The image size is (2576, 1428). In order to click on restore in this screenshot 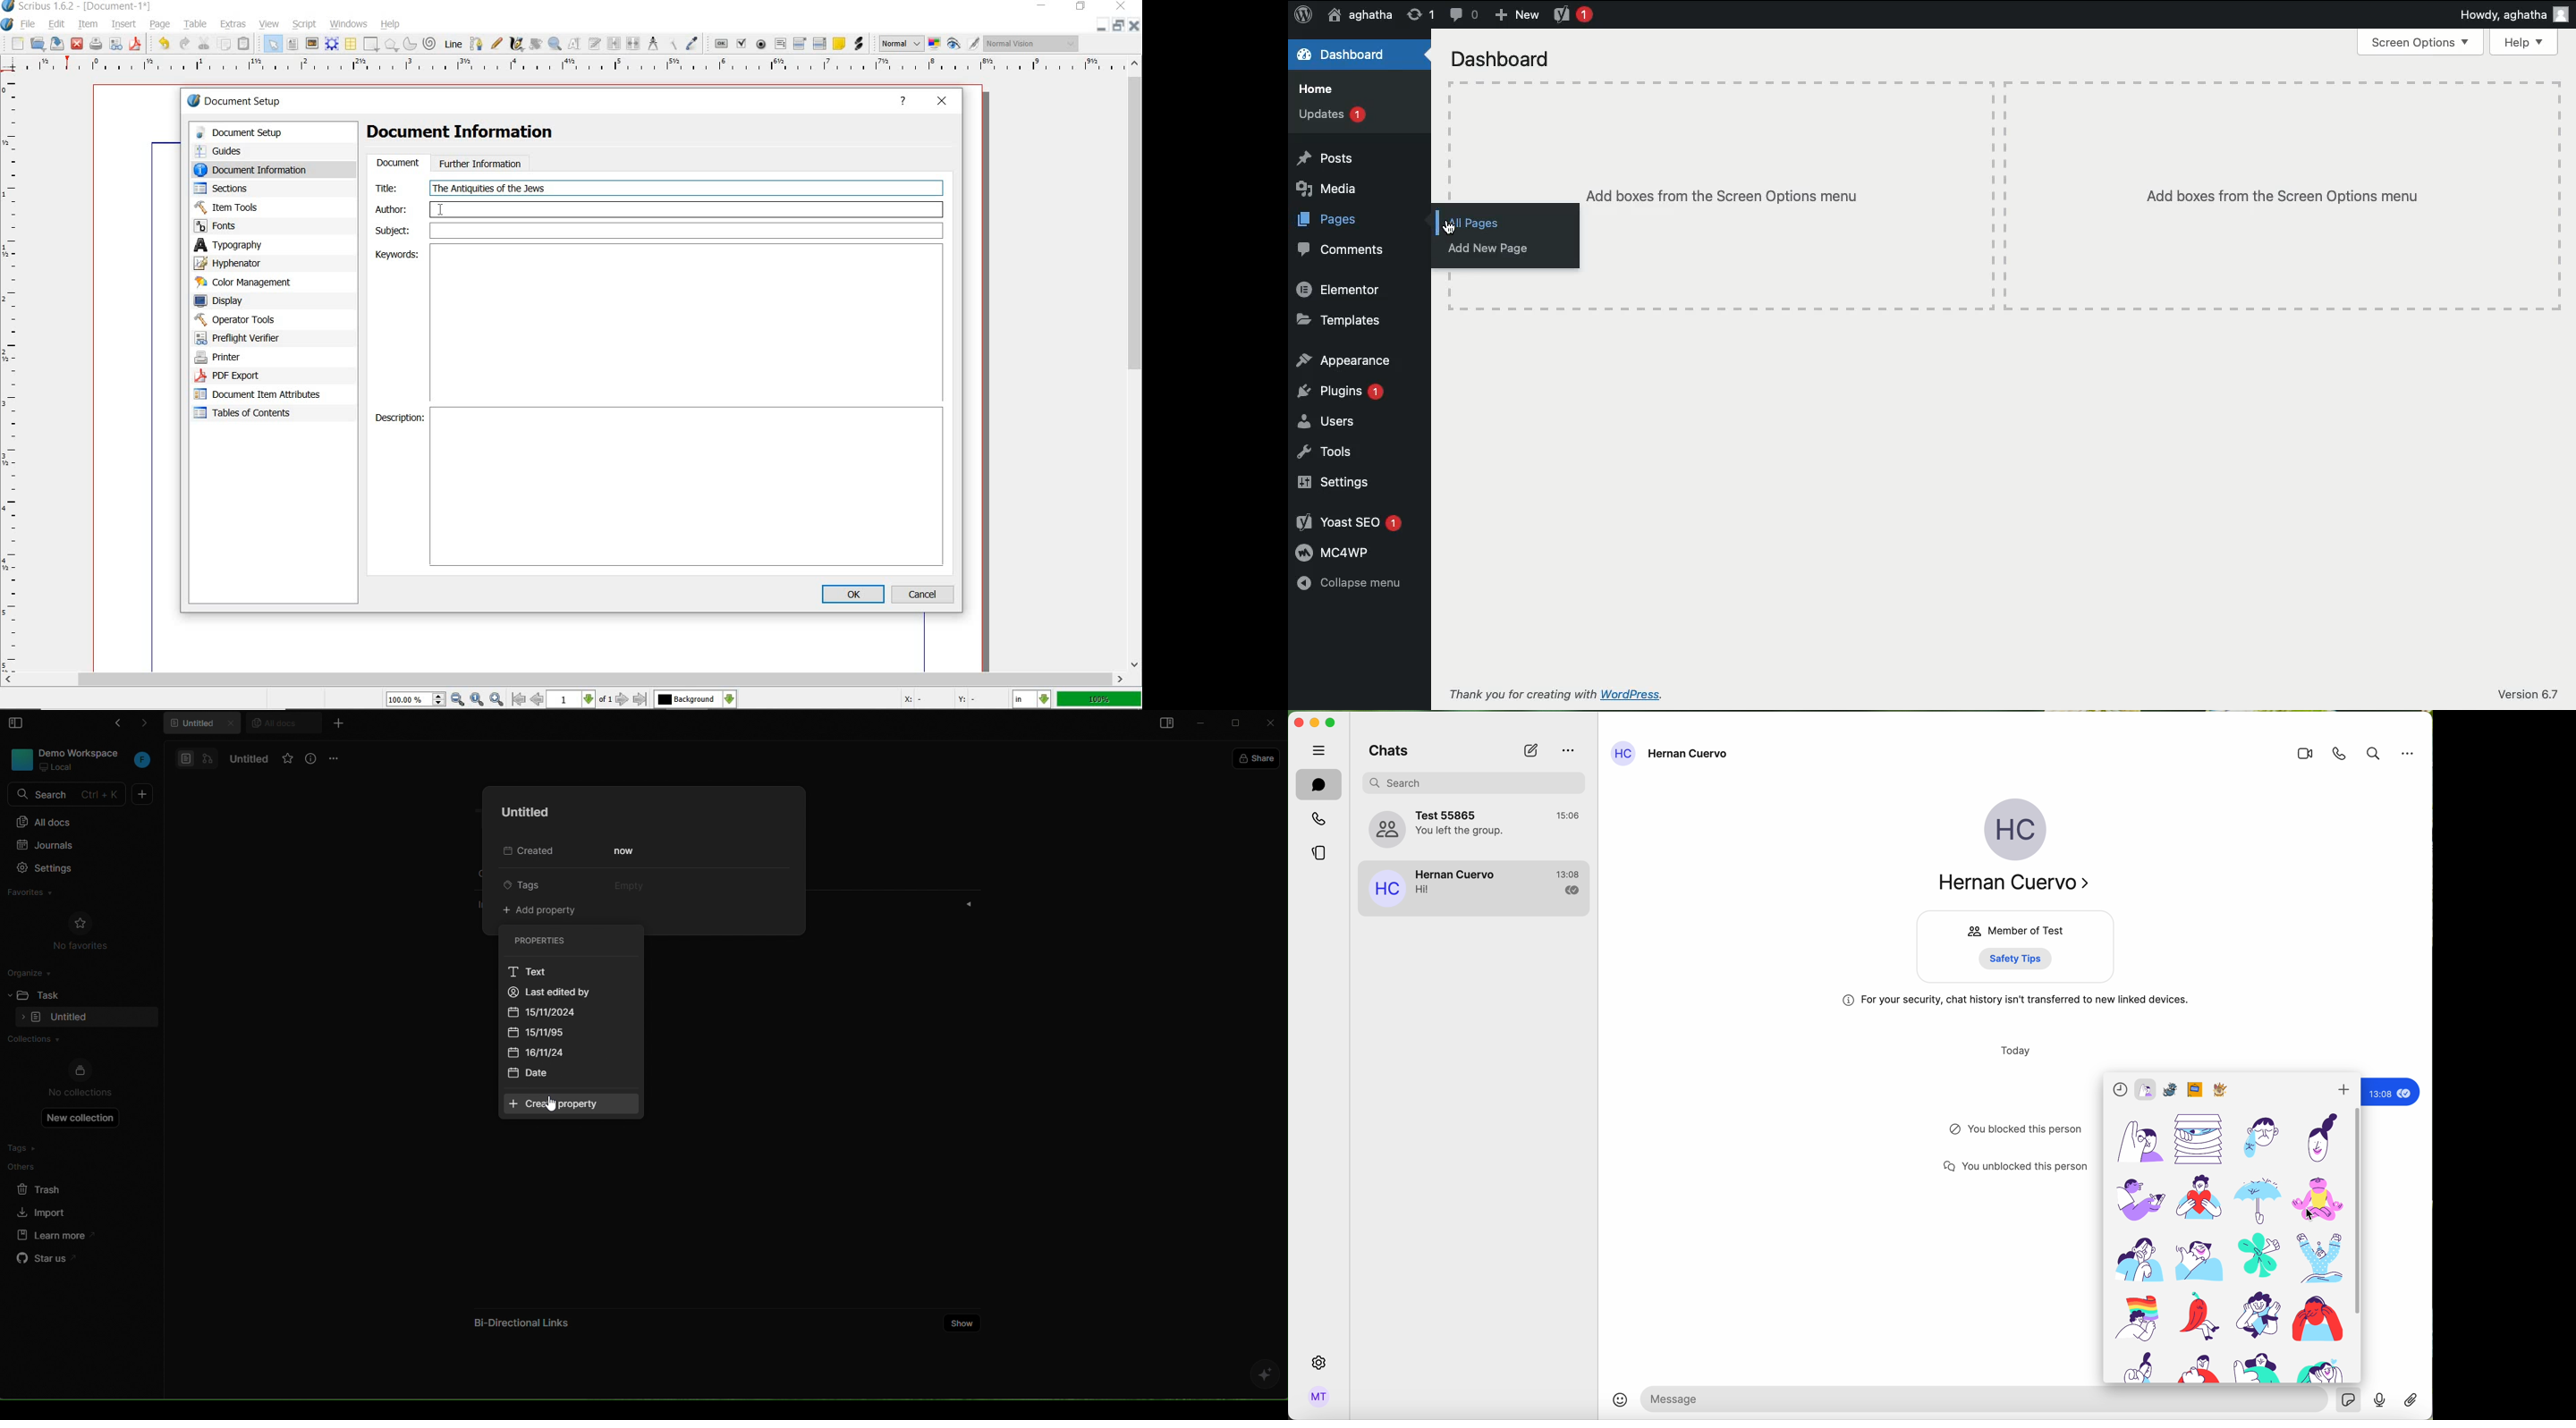, I will do `click(1119, 24)`.